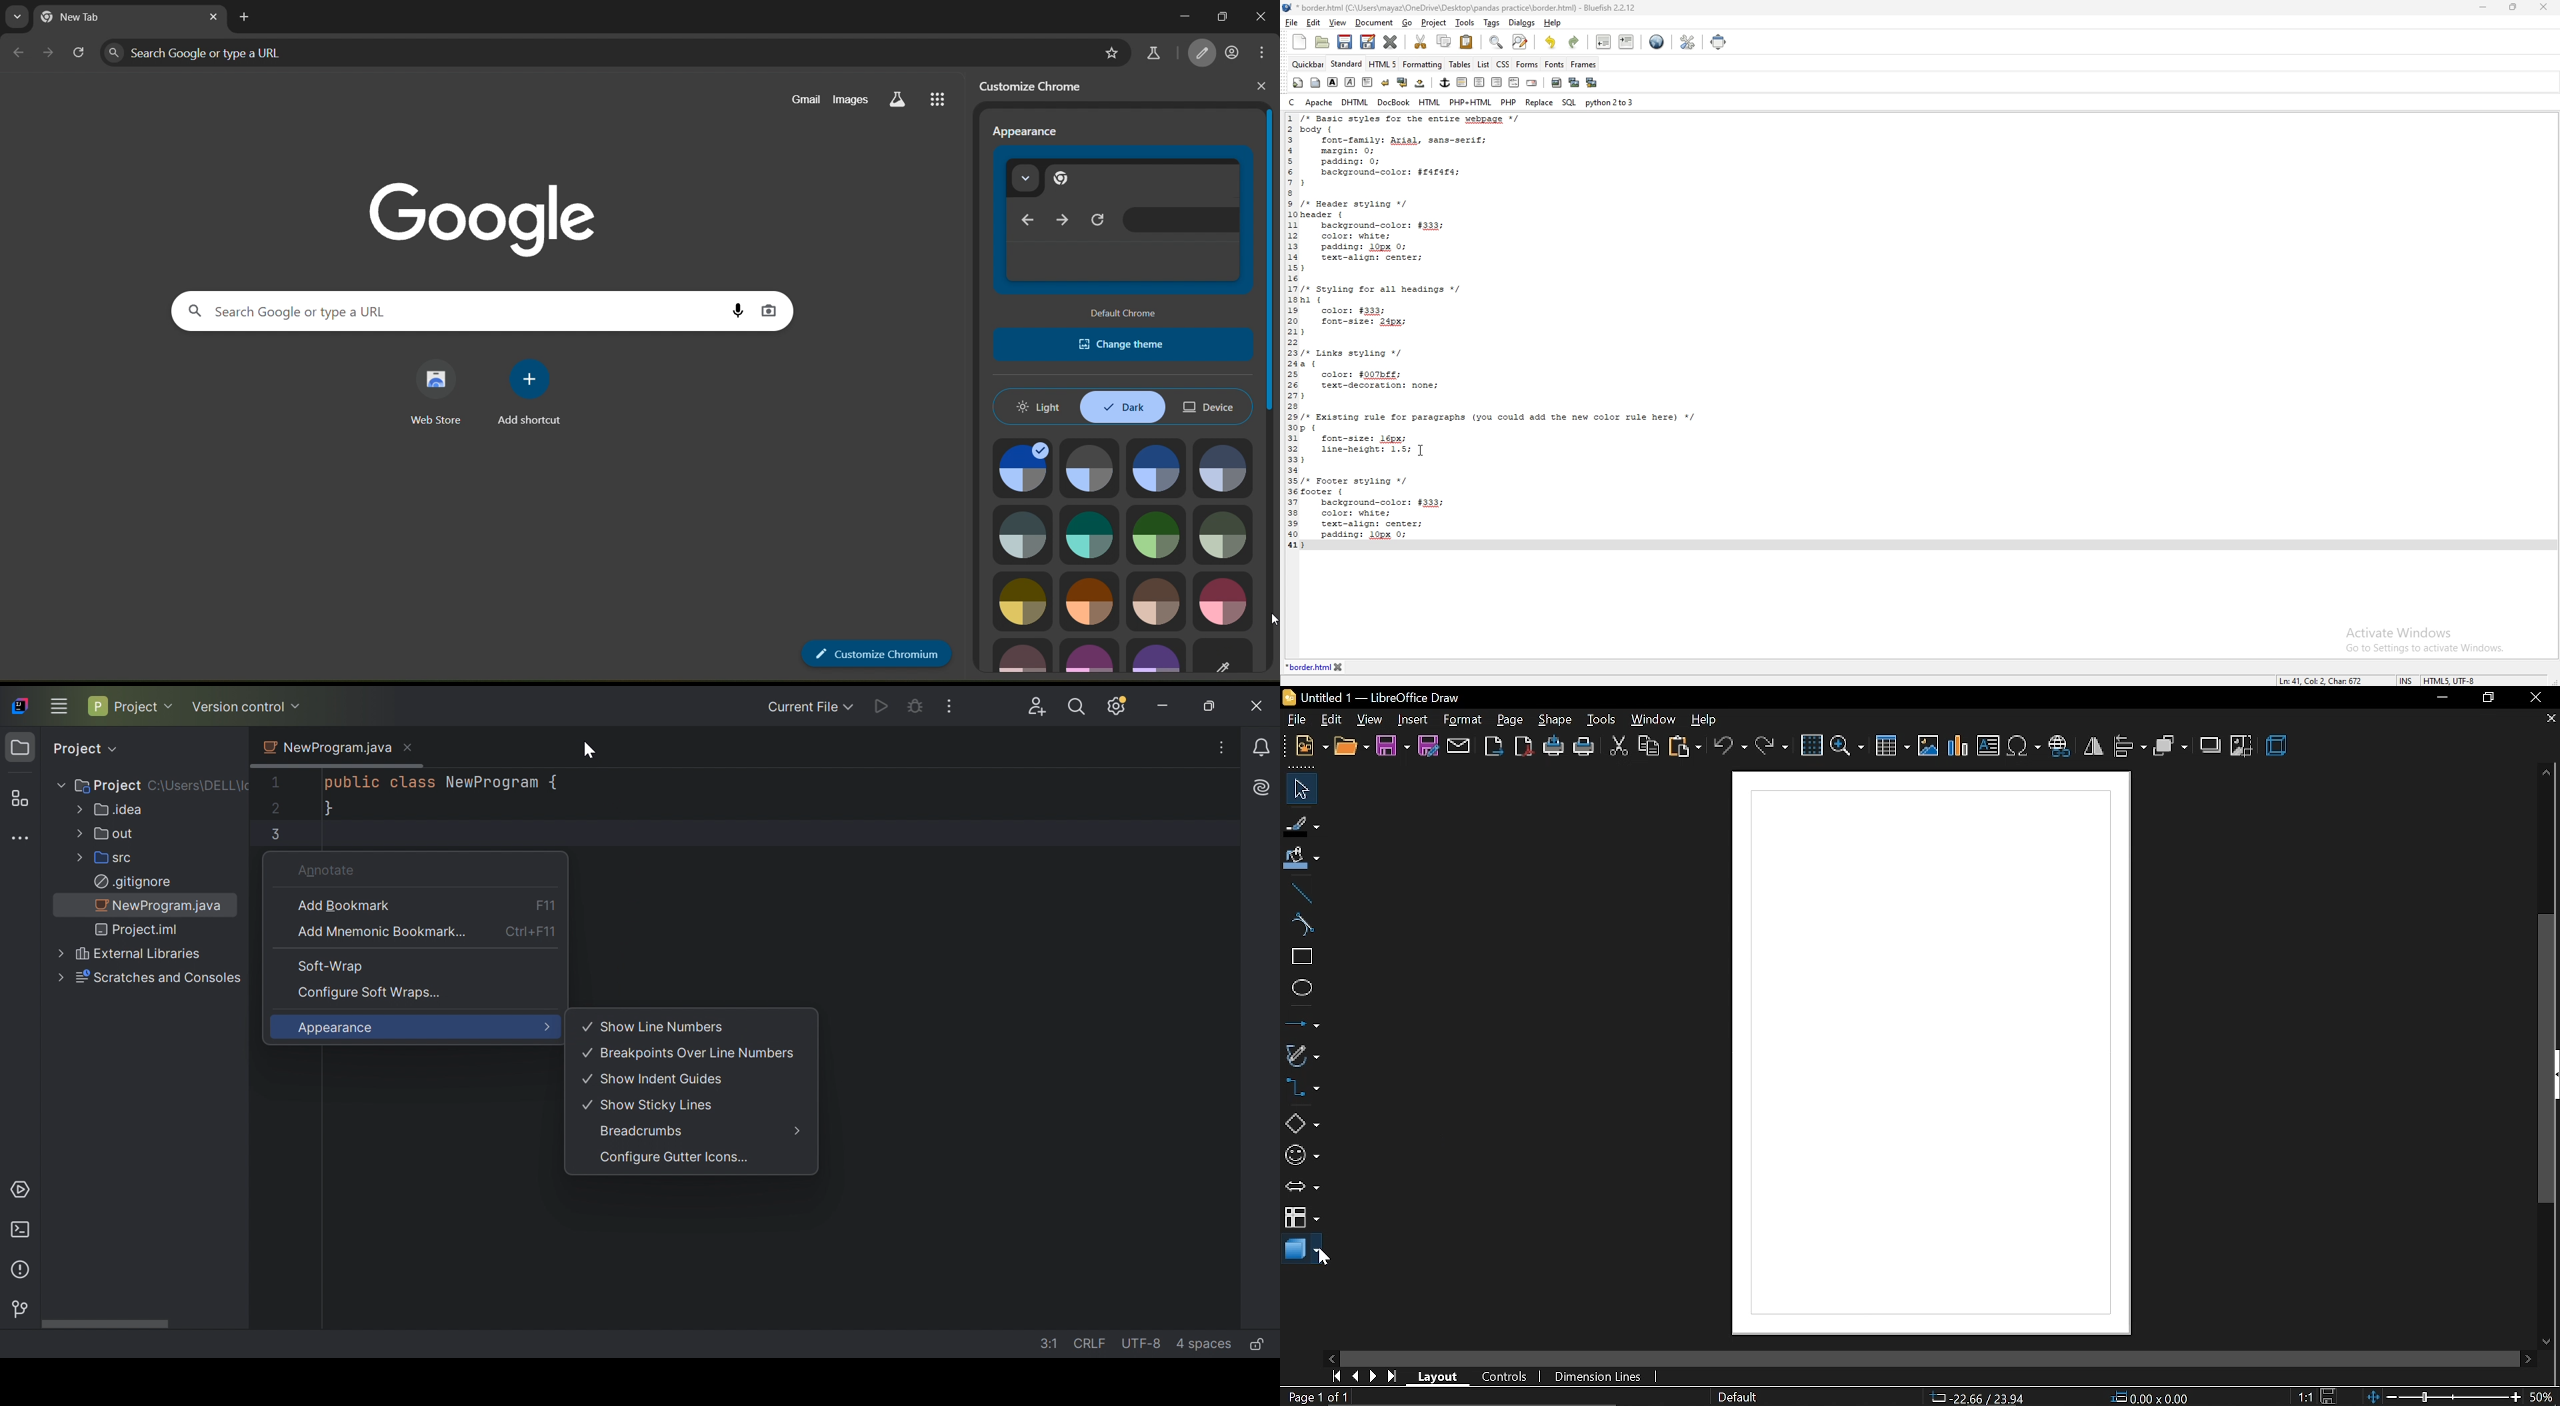 The image size is (2576, 1428). Describe the element at coordinates (655, 1027) in the screenshot. I see `Show Line Numbers` at that location.